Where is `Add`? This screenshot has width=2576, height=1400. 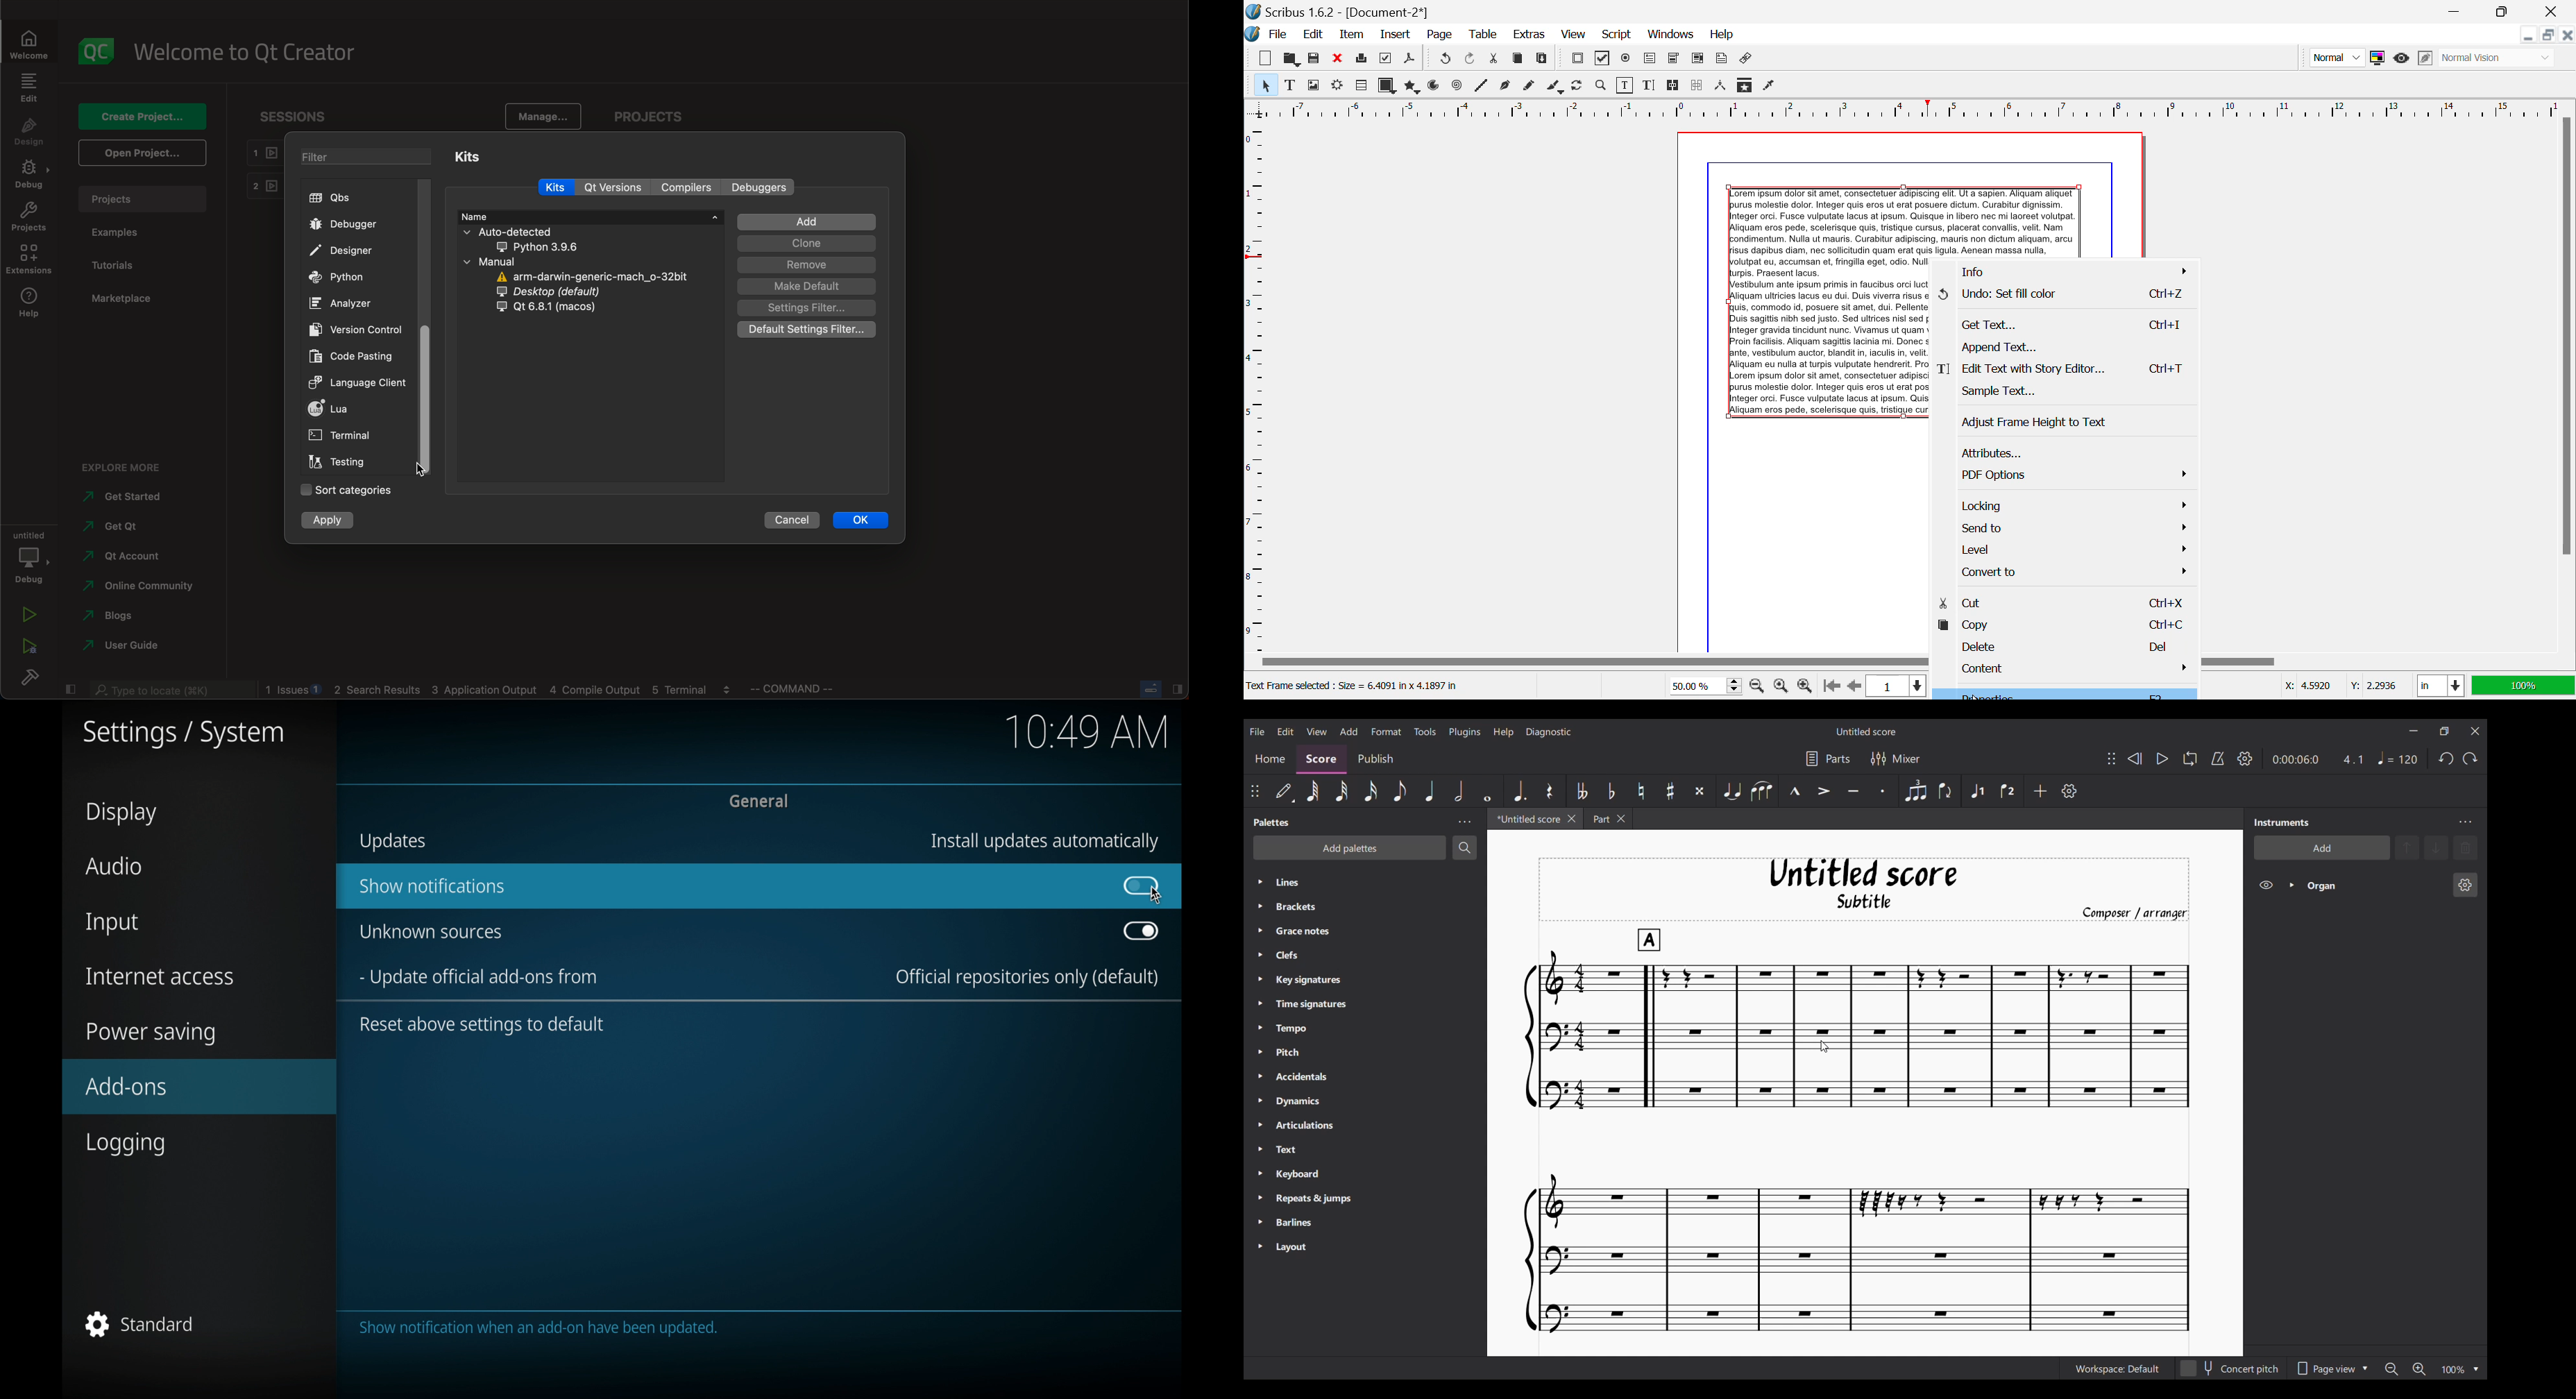 Add is located at coordinates (2040, 791).